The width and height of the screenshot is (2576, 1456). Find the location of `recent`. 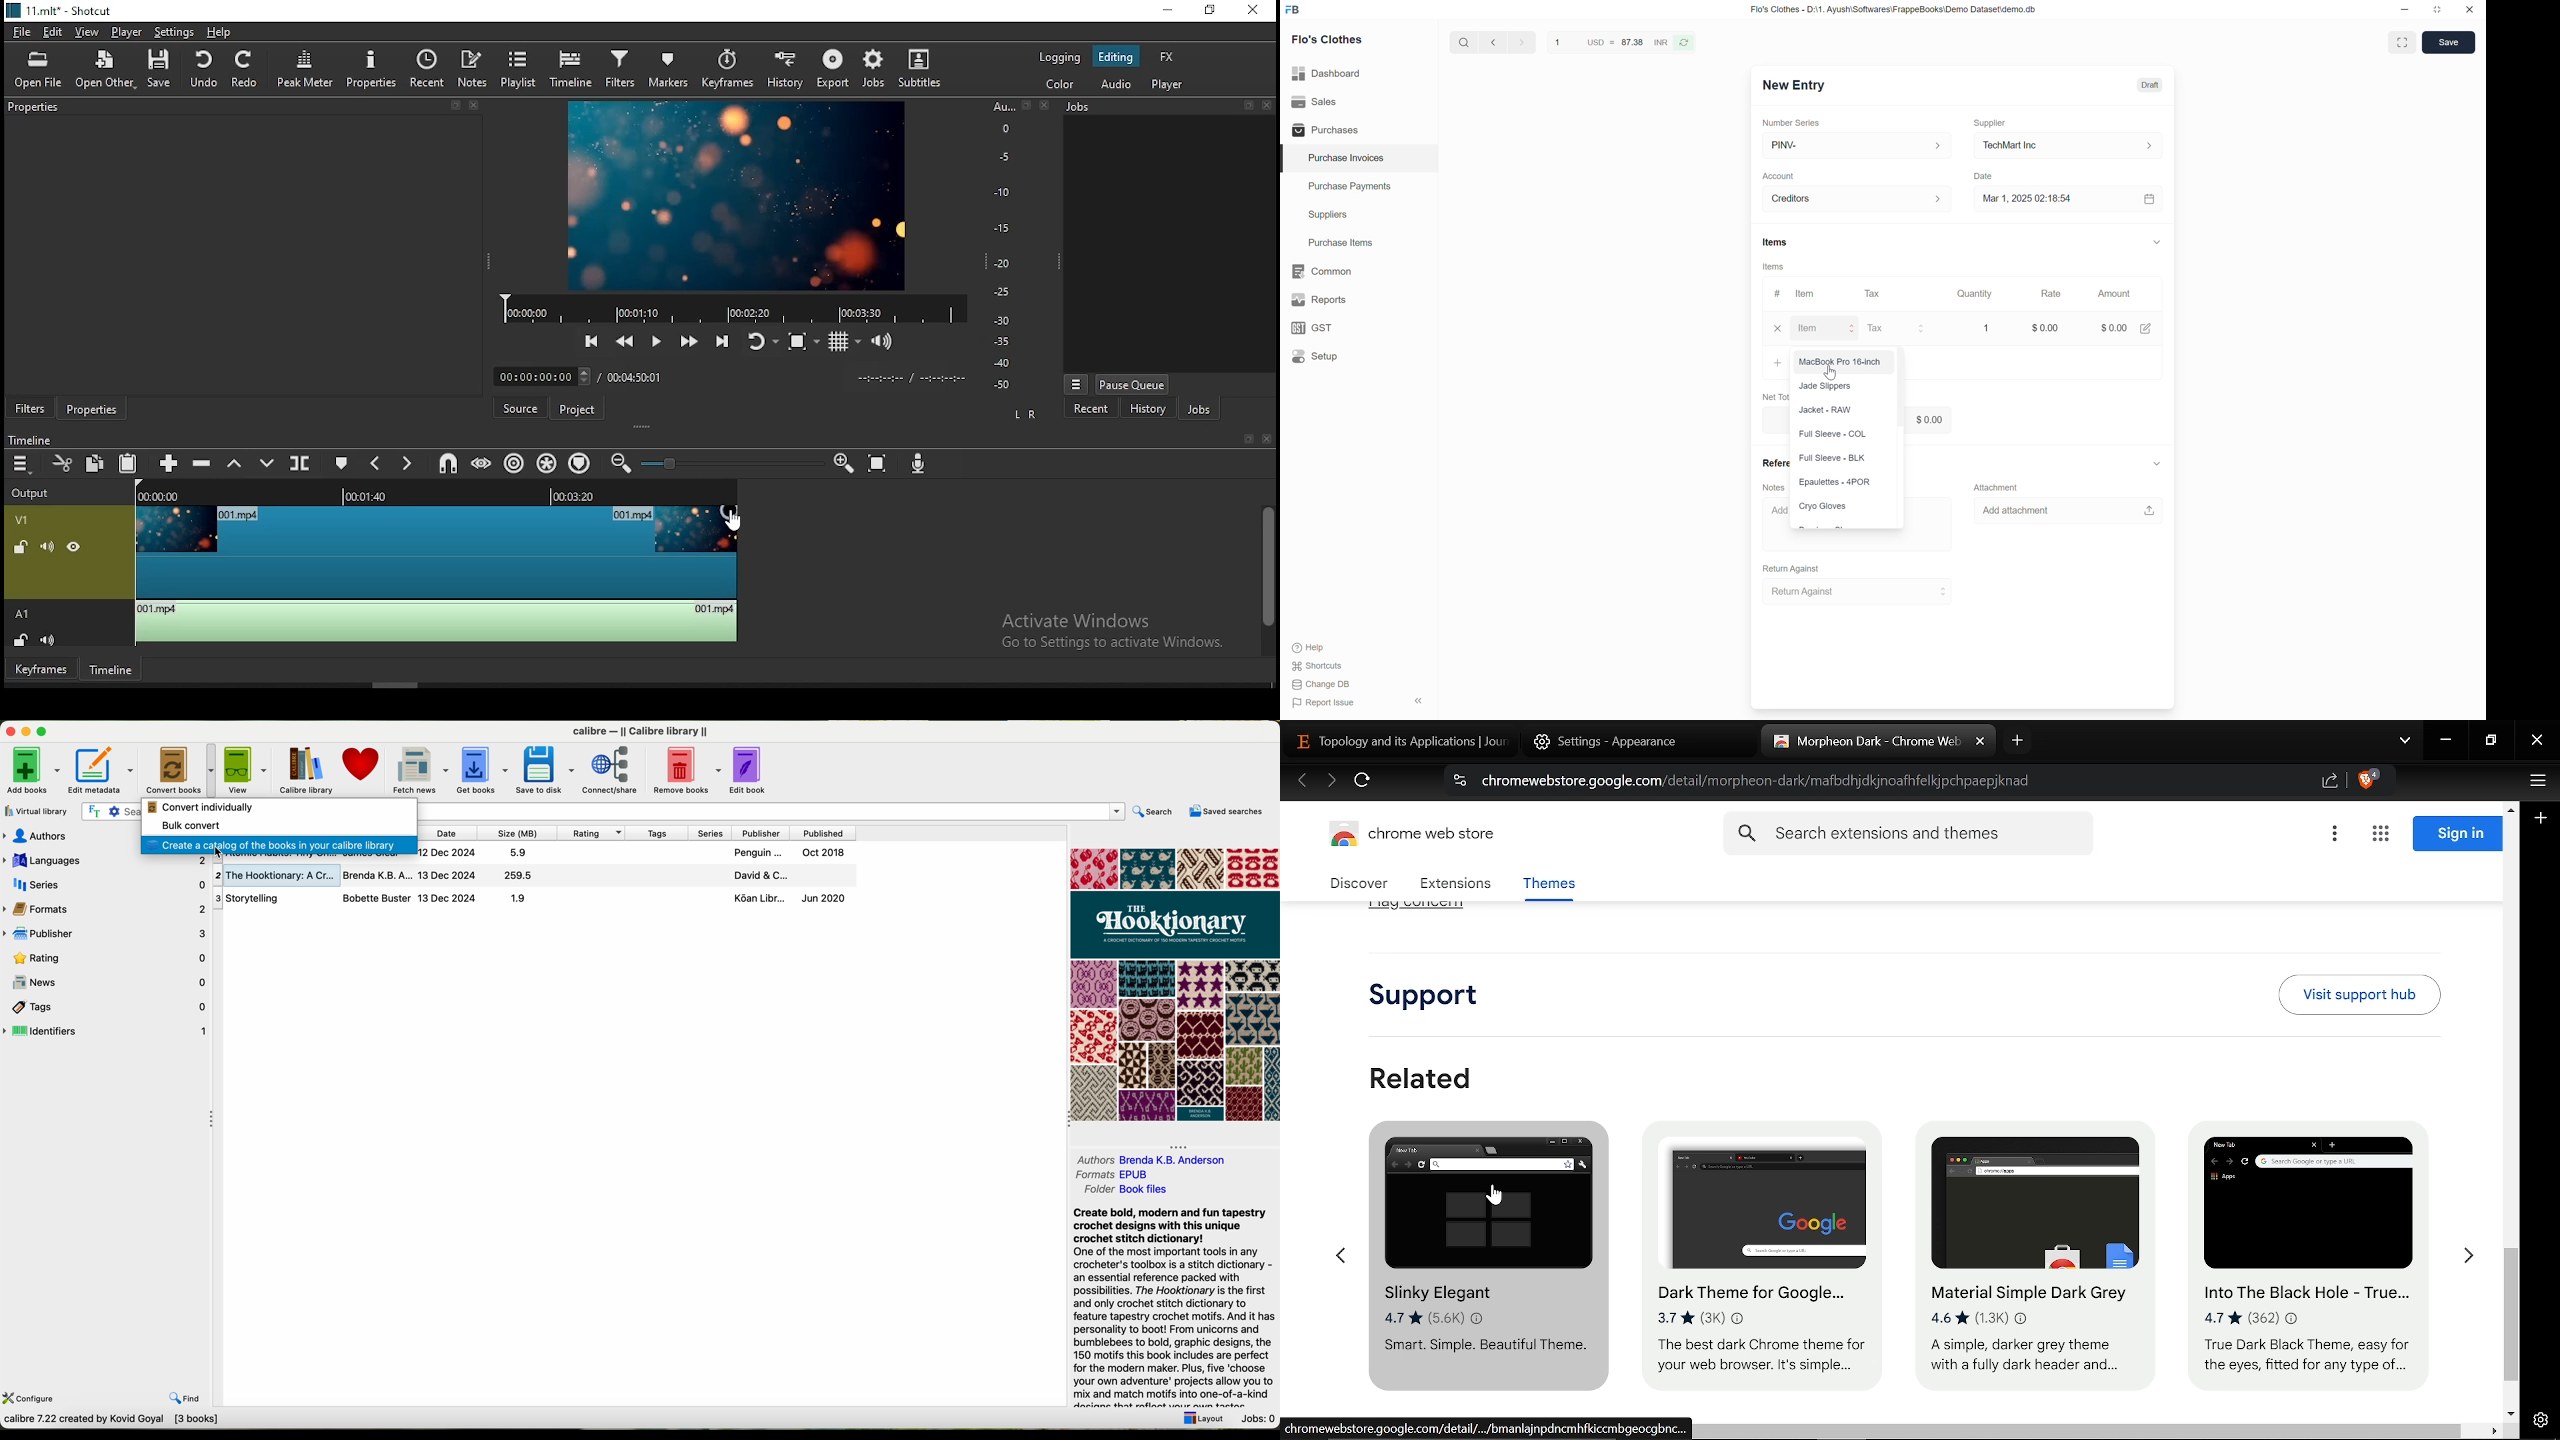

recent is located at coordinates (429, 70).